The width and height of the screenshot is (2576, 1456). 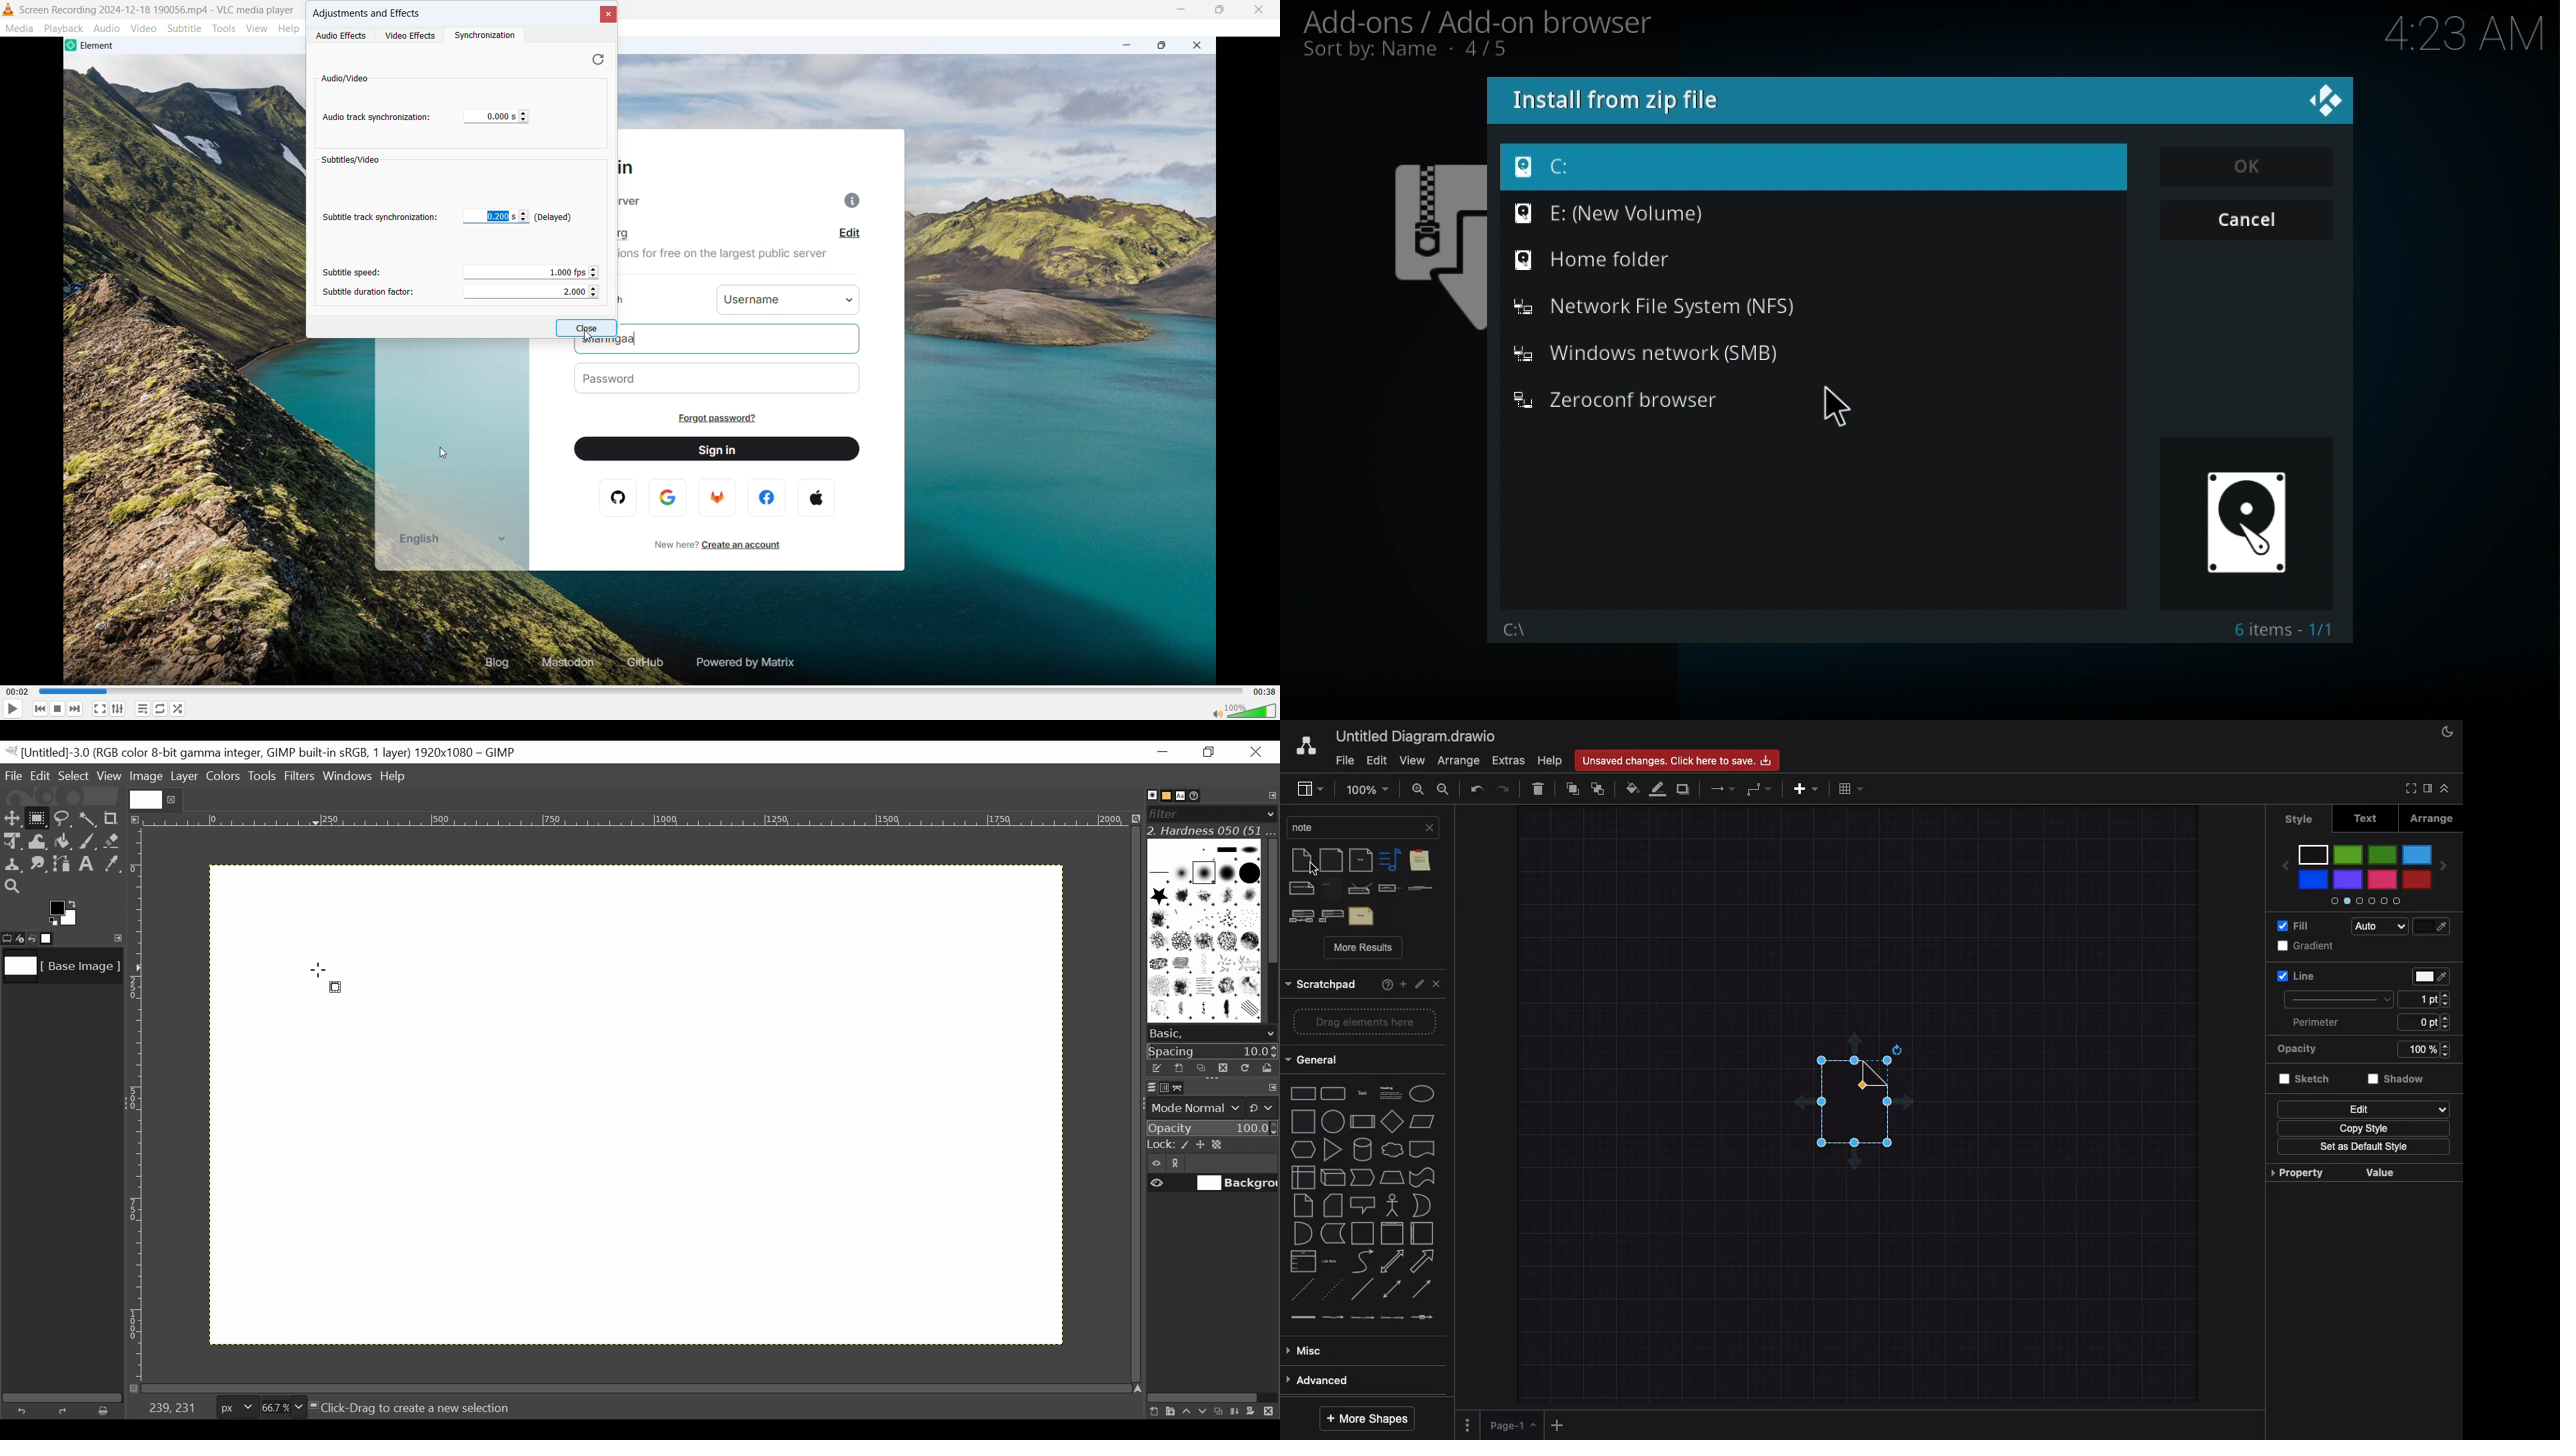 What do you see at coordinates (1364, 948) in the screenshot?
I see `More results` at bounding box center [1364, 948].